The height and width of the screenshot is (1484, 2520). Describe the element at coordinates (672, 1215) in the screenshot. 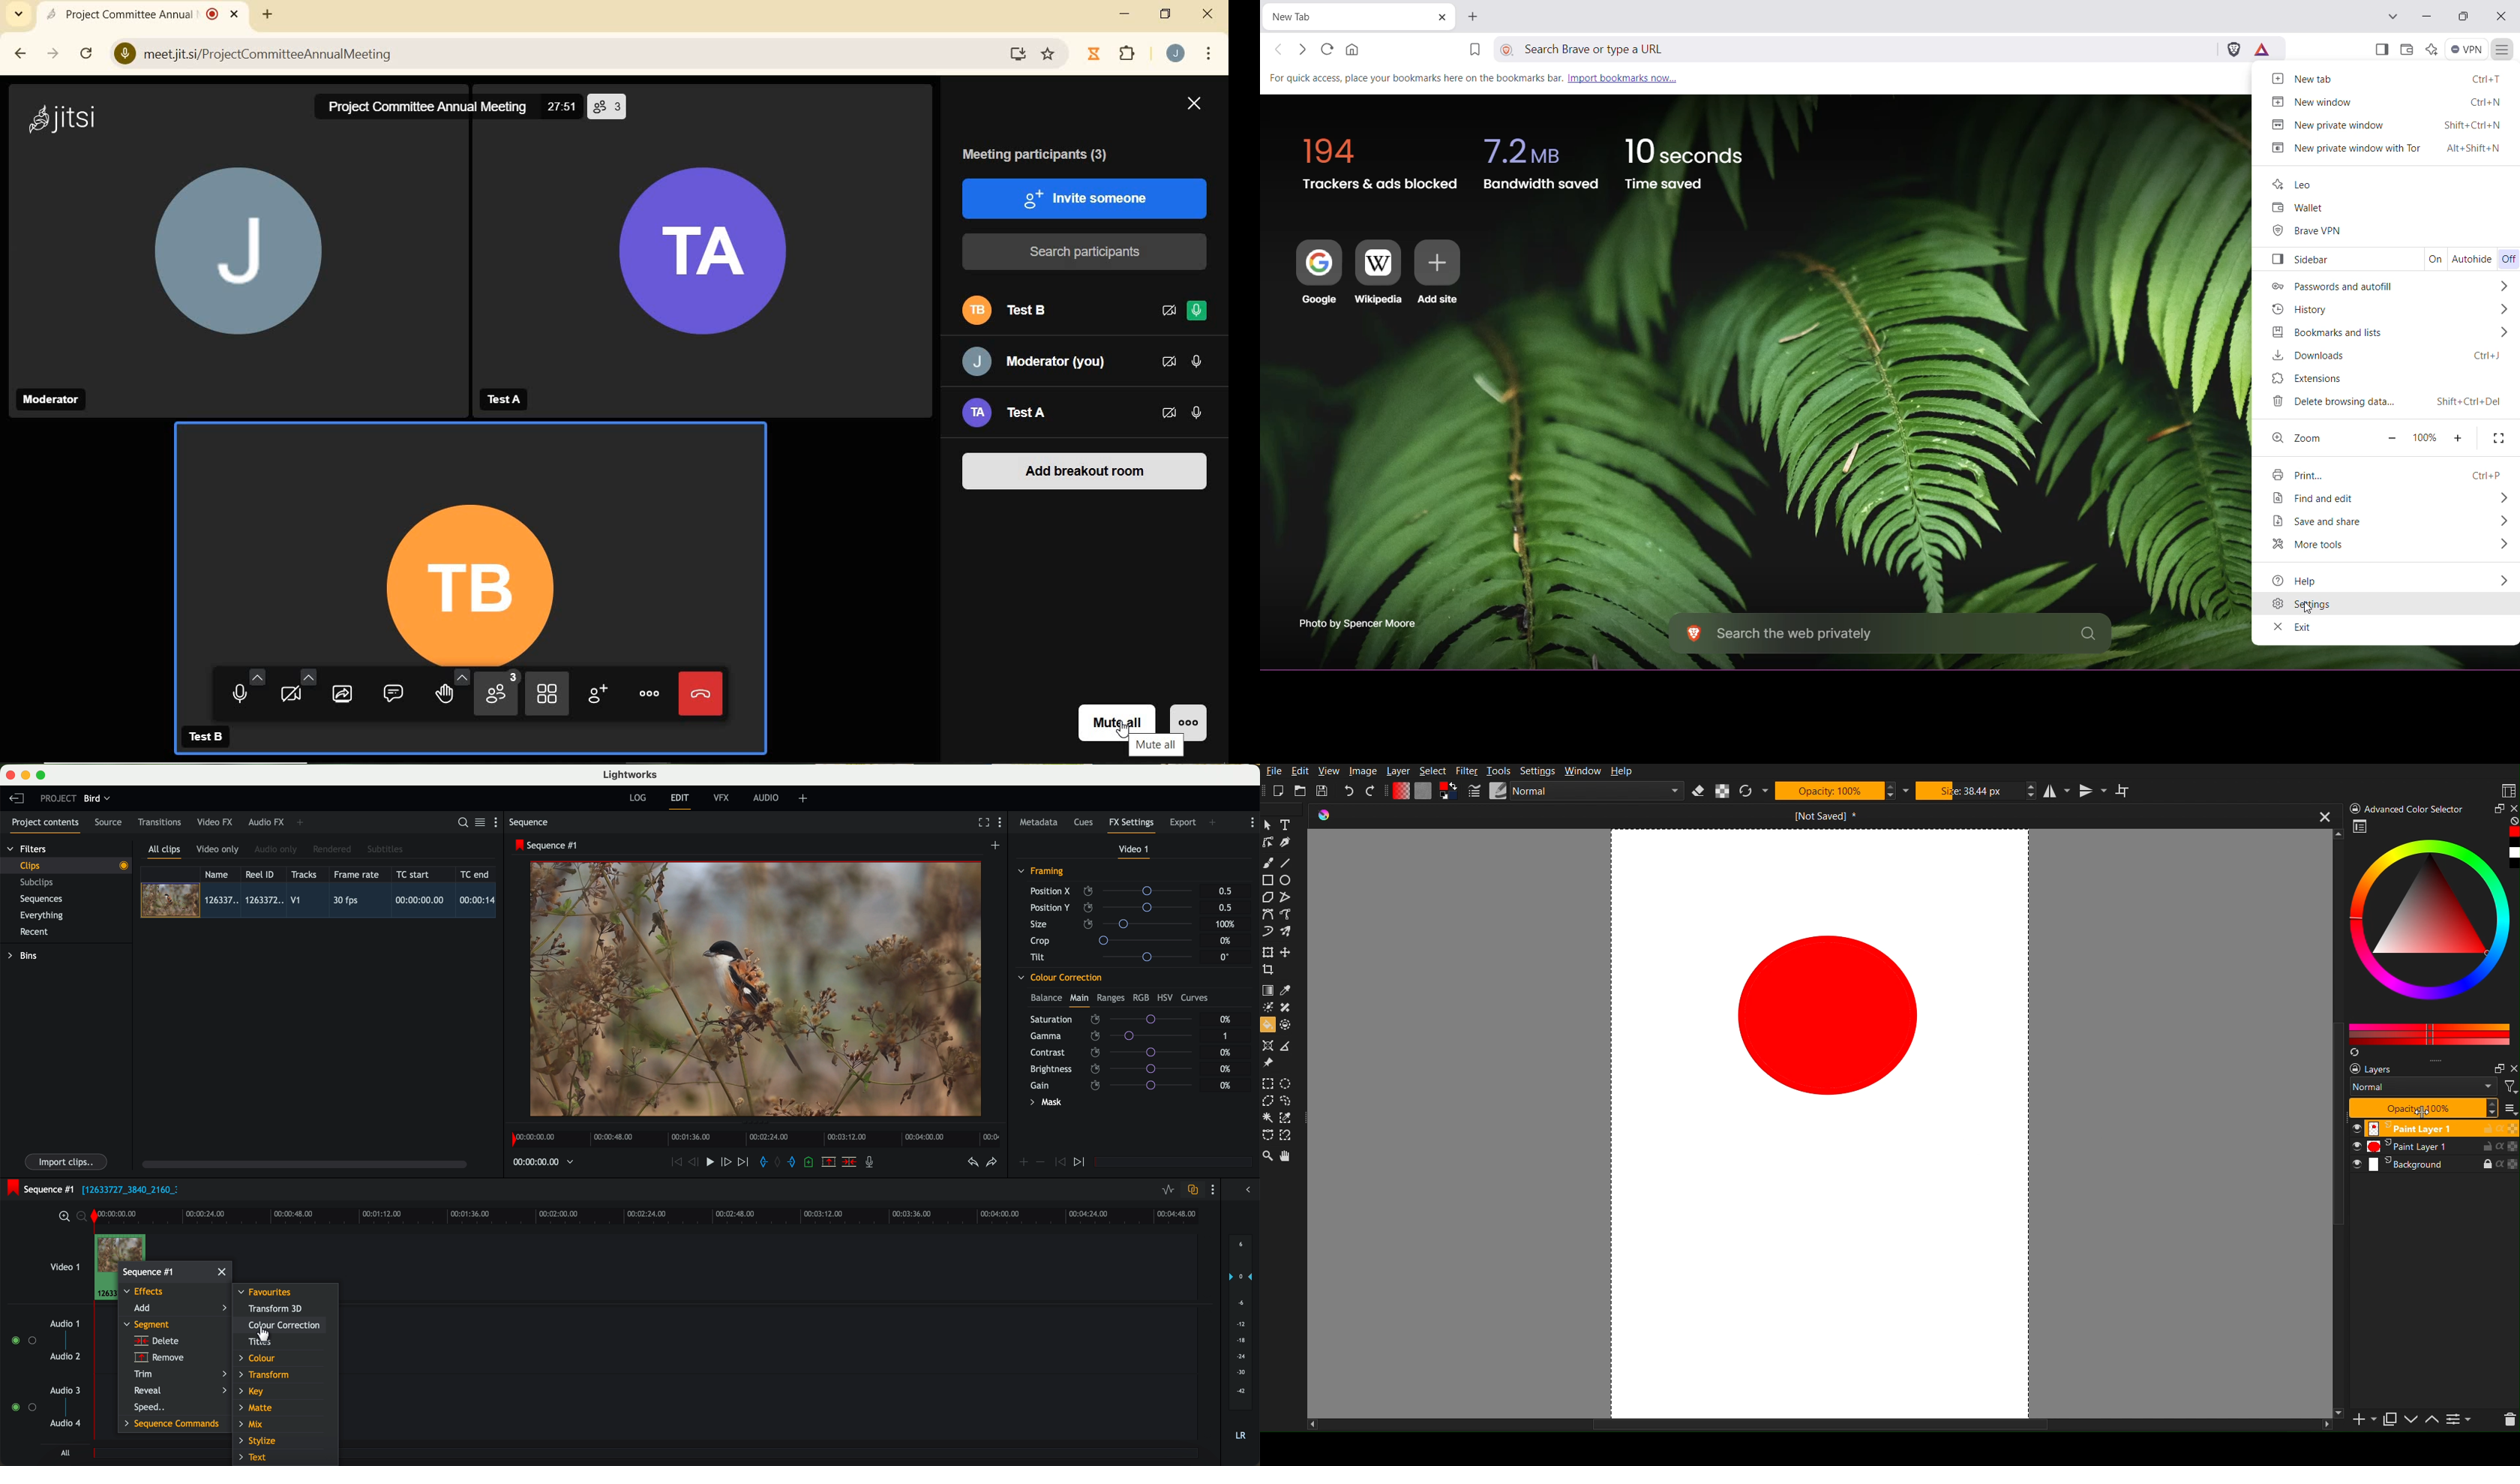

I see `timeline` at that location.